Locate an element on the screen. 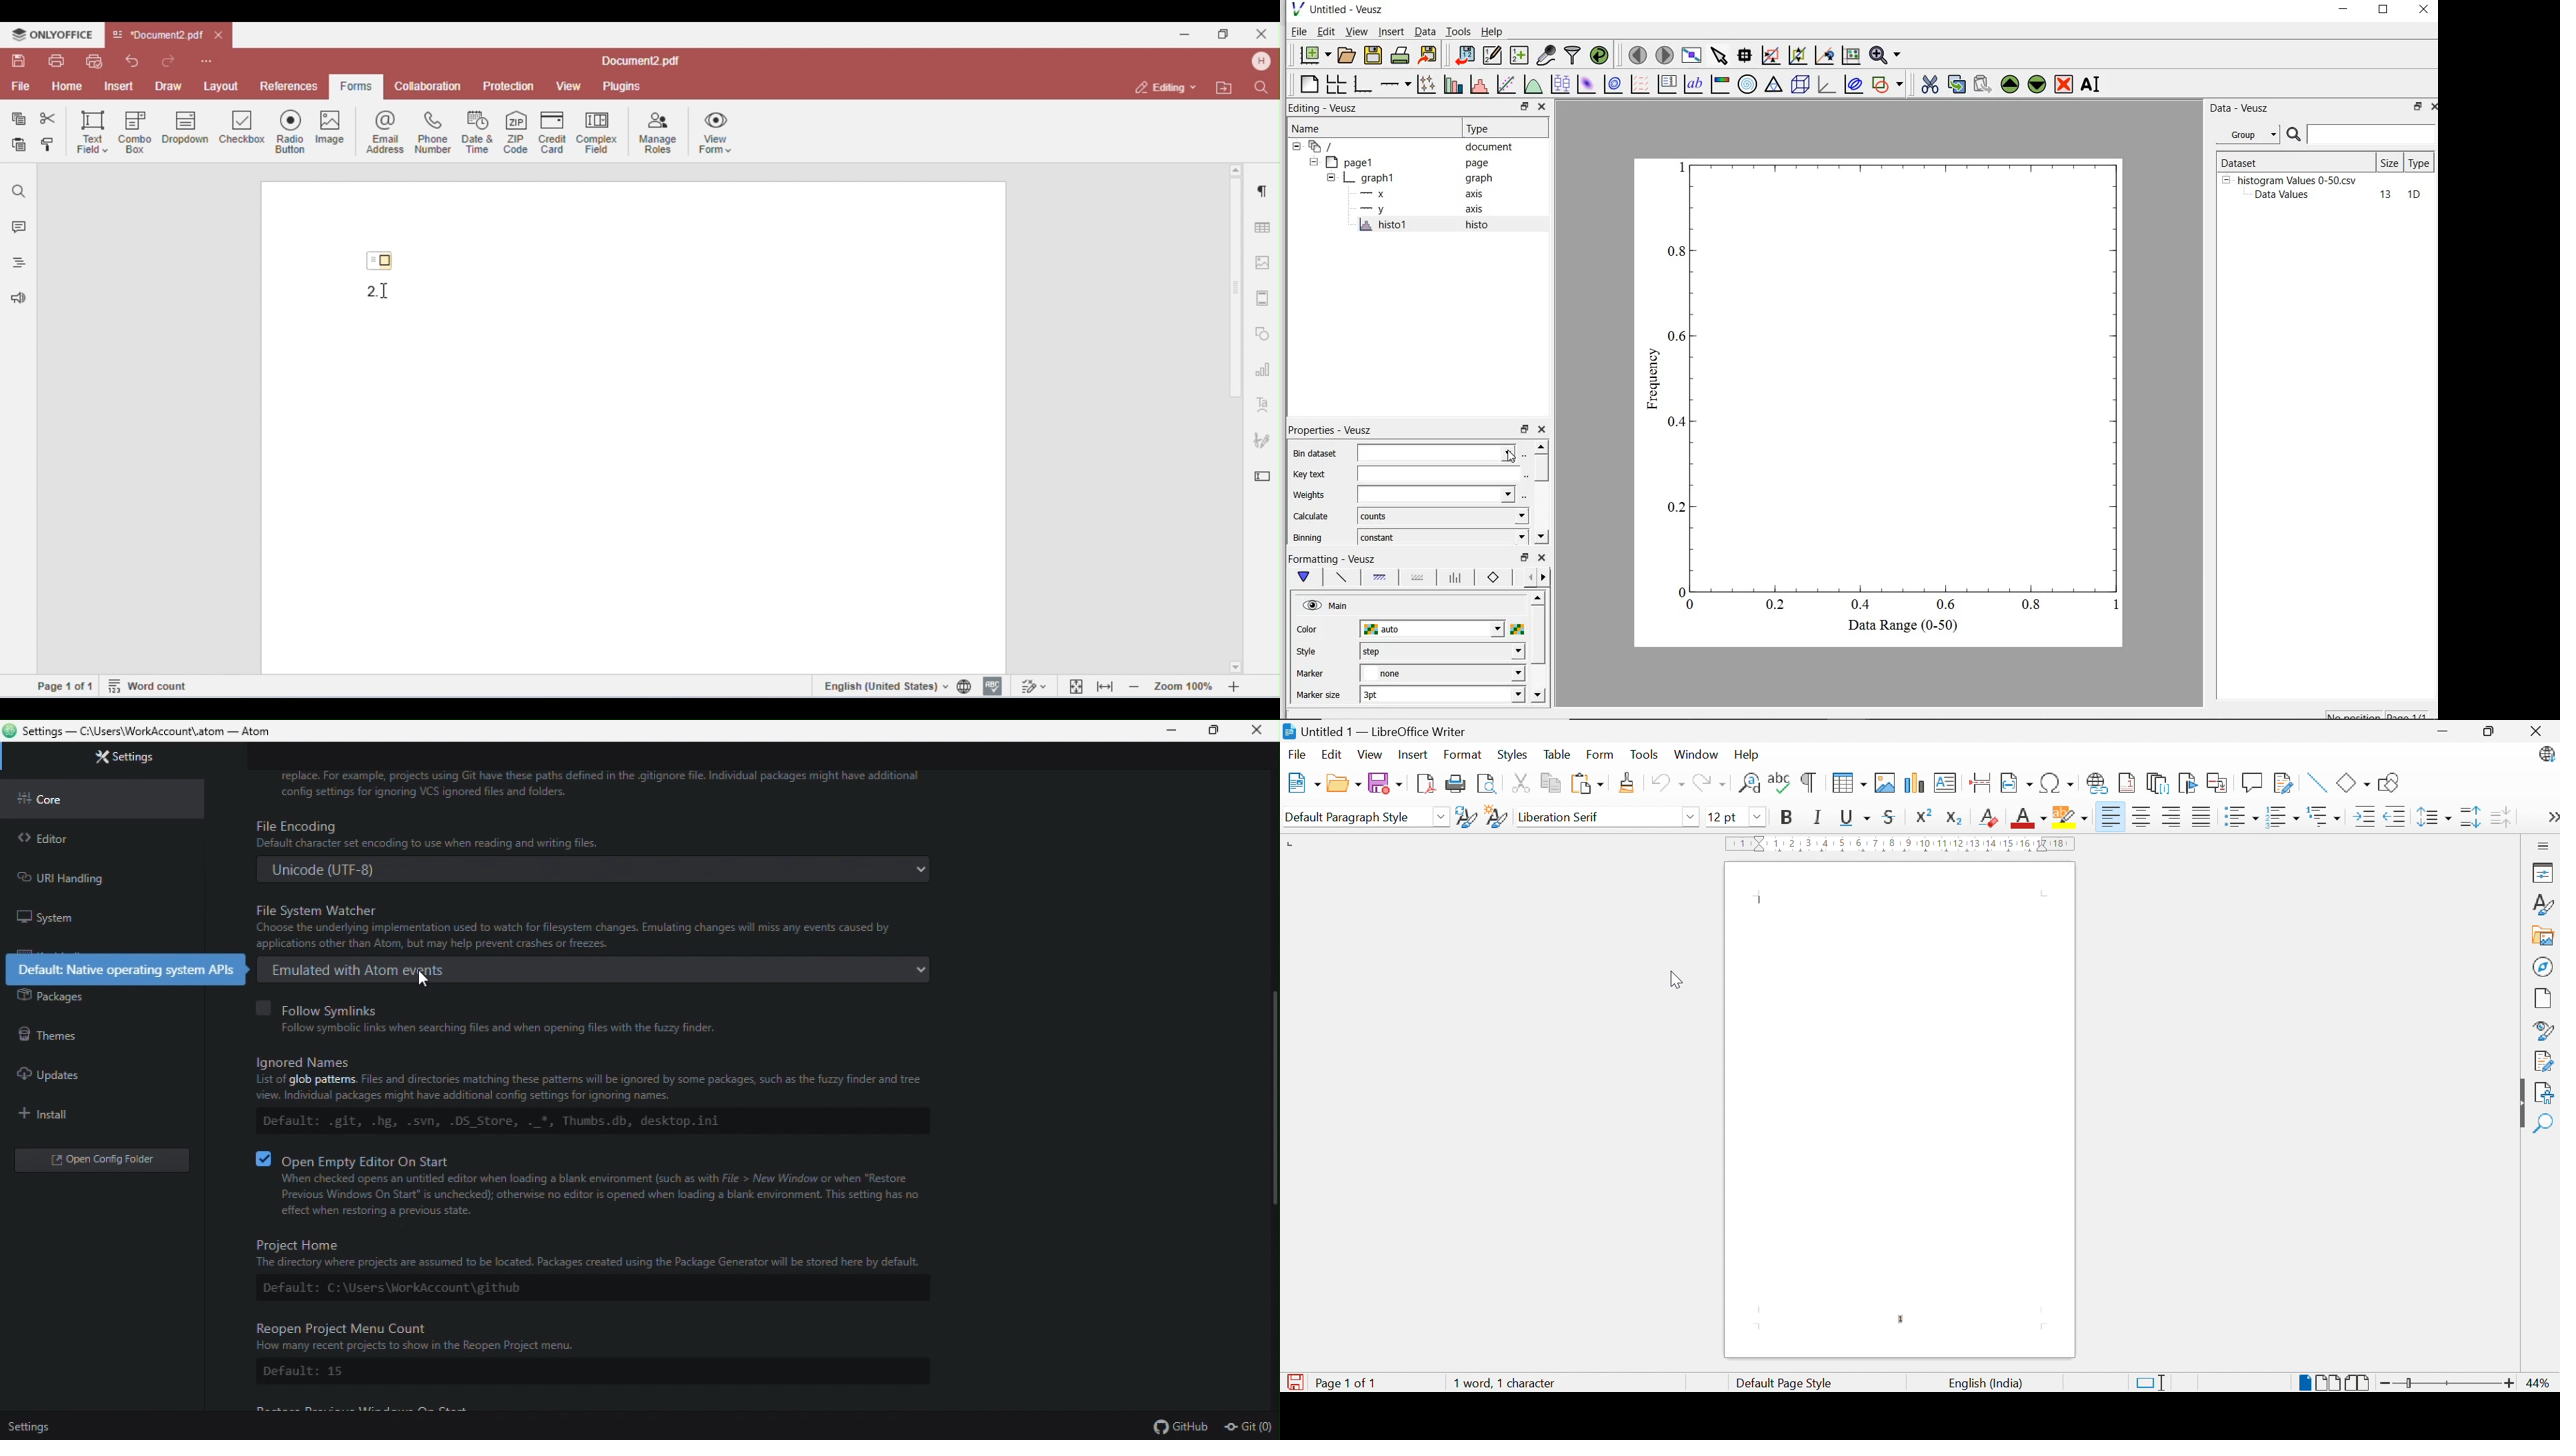 Image resolution: width=2576 pixels, height=1456 pixels. page is located at coordinates (1484, 163).